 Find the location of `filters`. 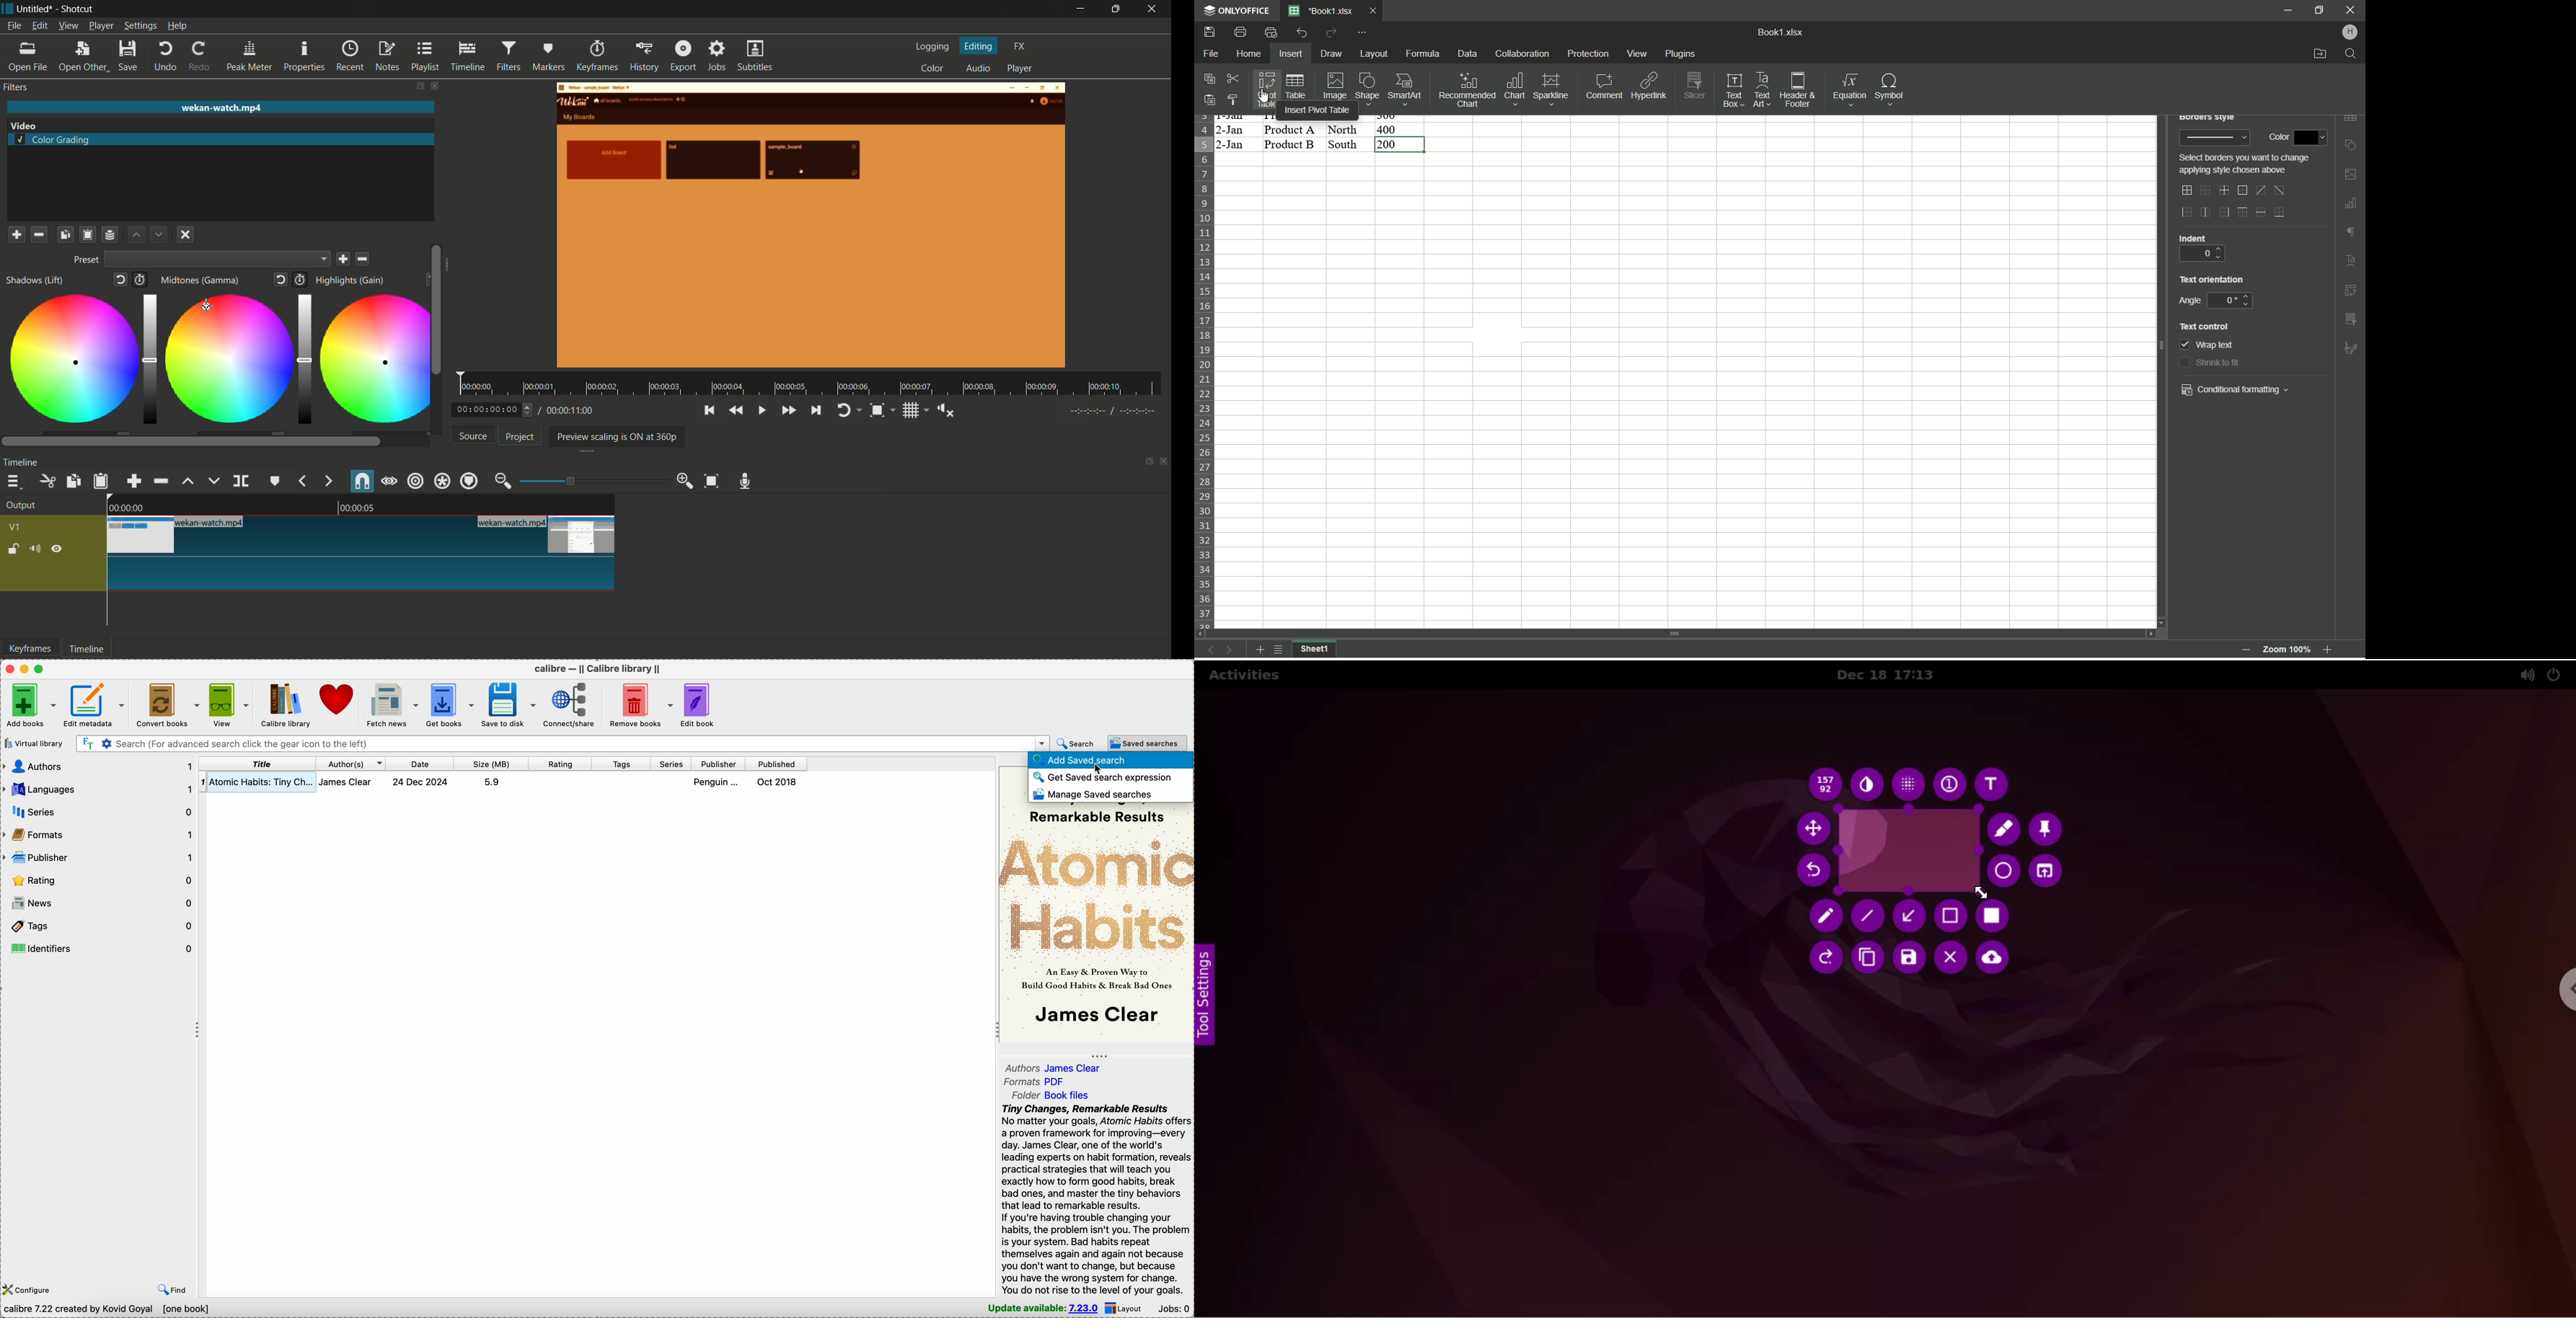

filters is located at coordinates (15, 87).